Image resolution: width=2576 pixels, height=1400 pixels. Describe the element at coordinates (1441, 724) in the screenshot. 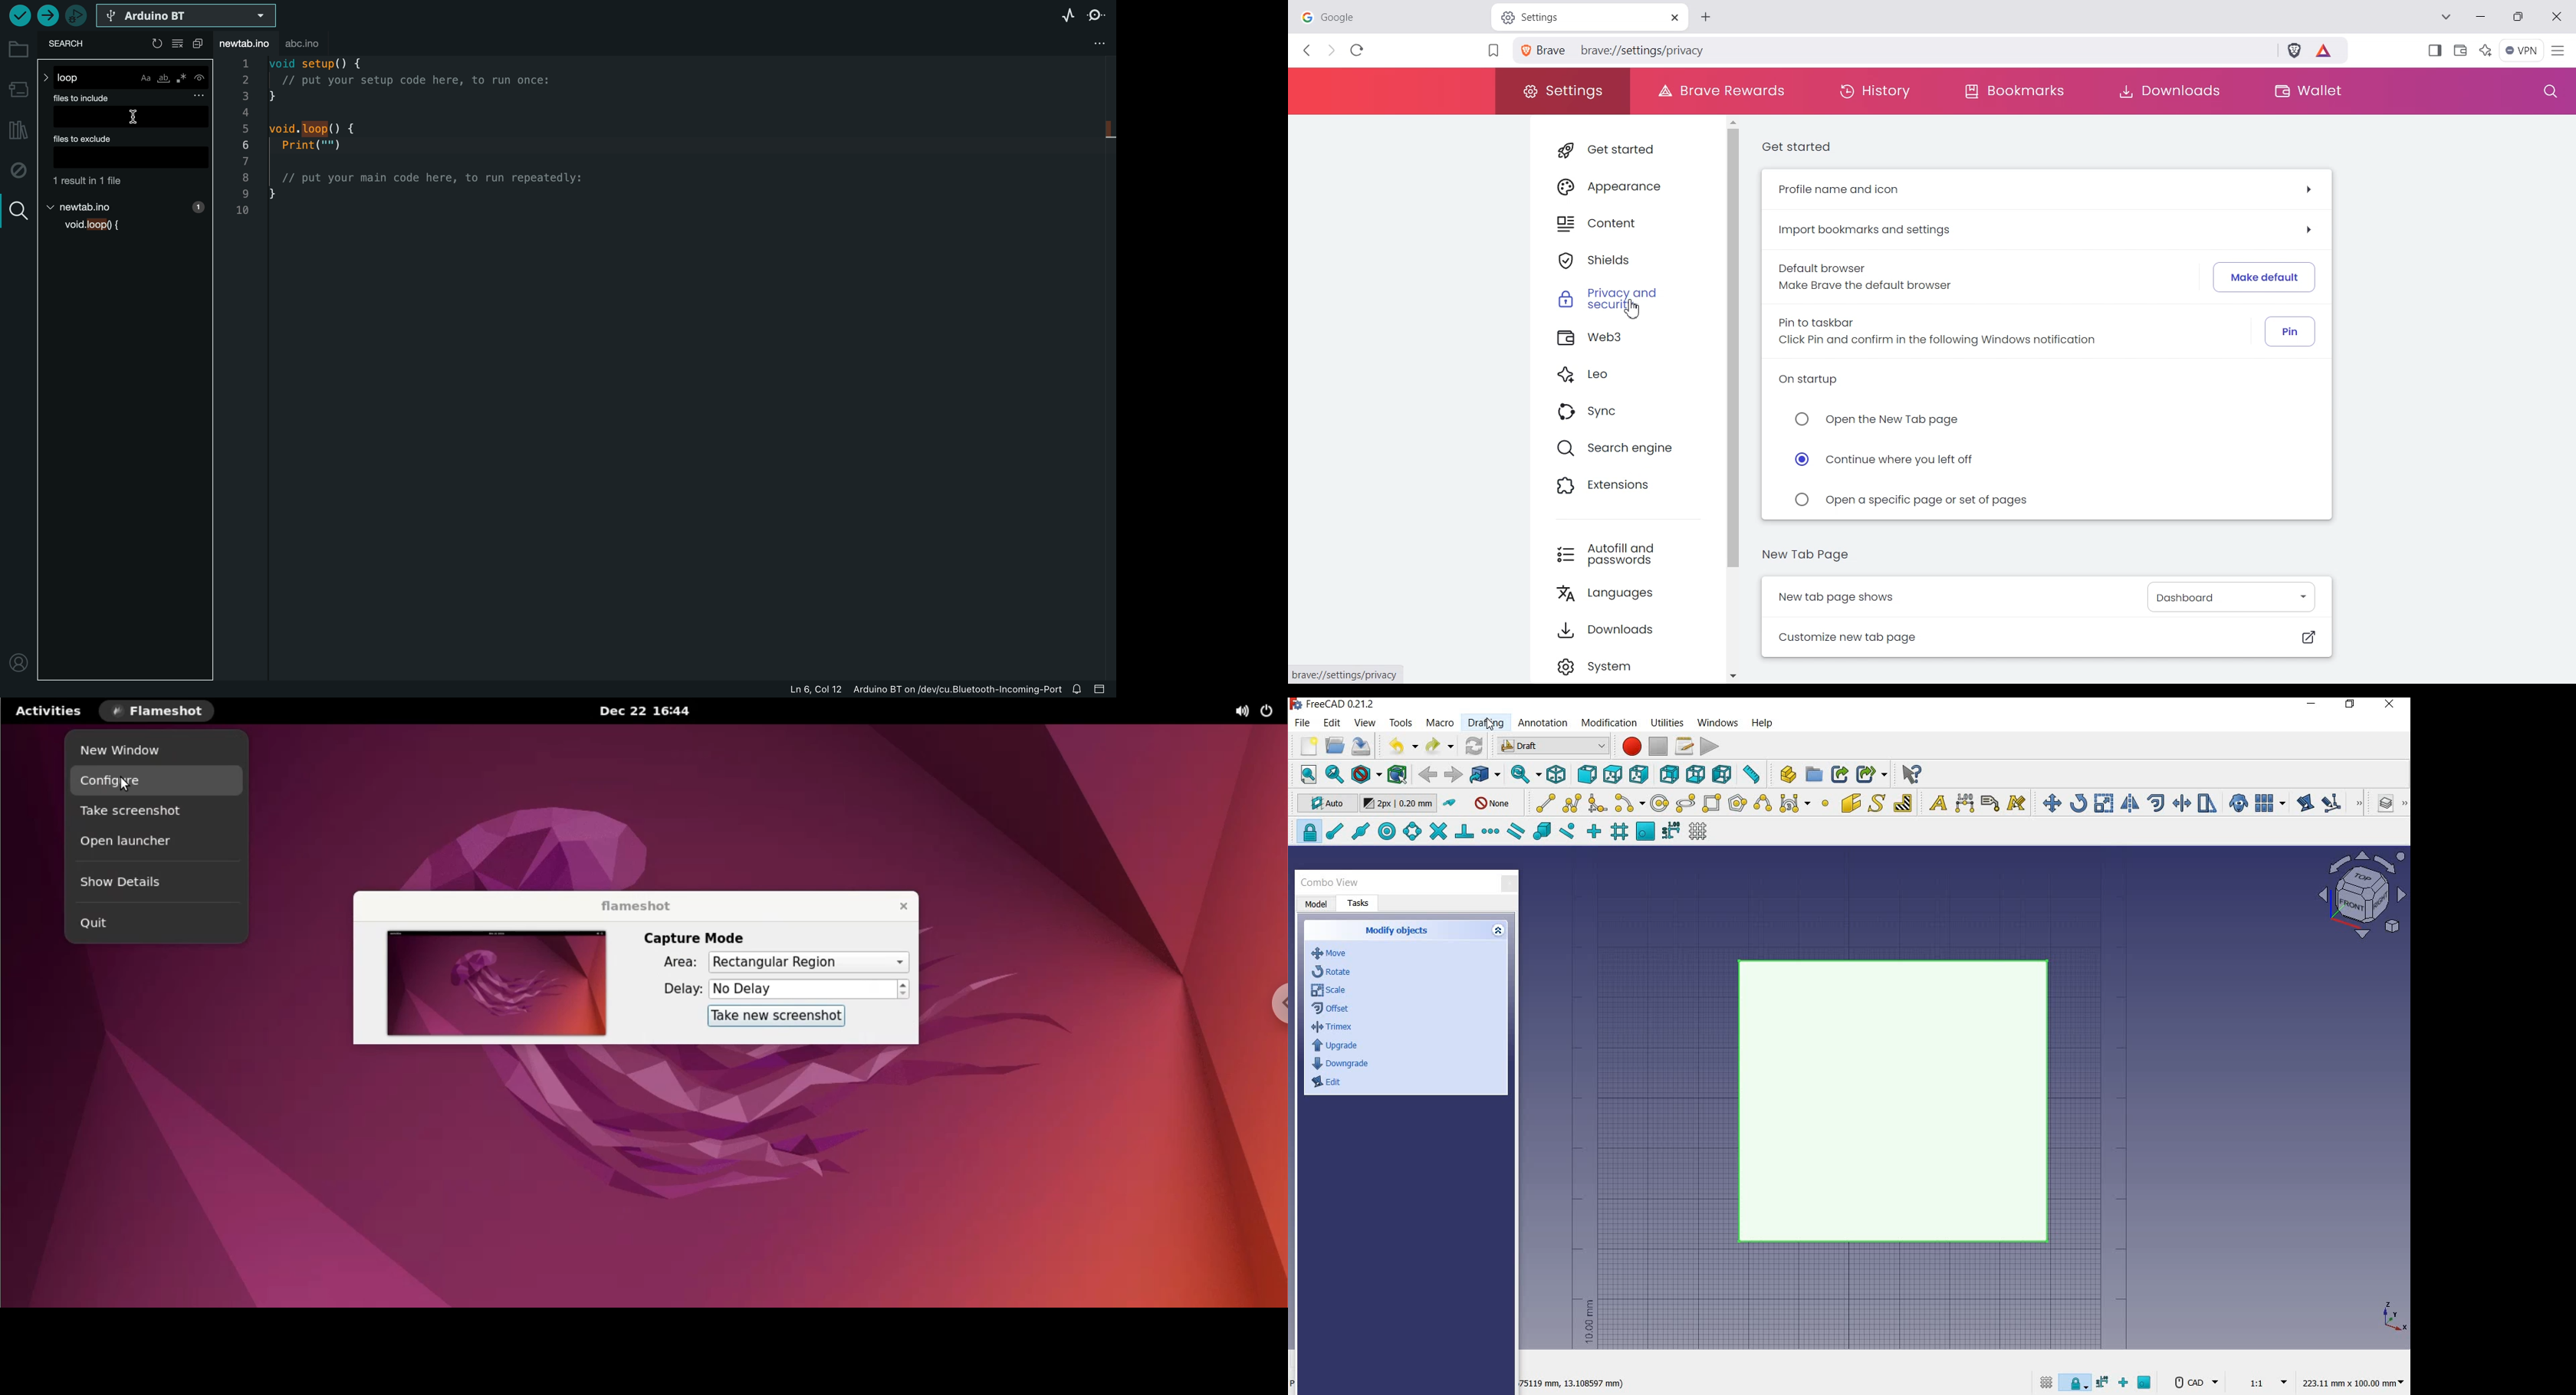

I see `macro` at that location.